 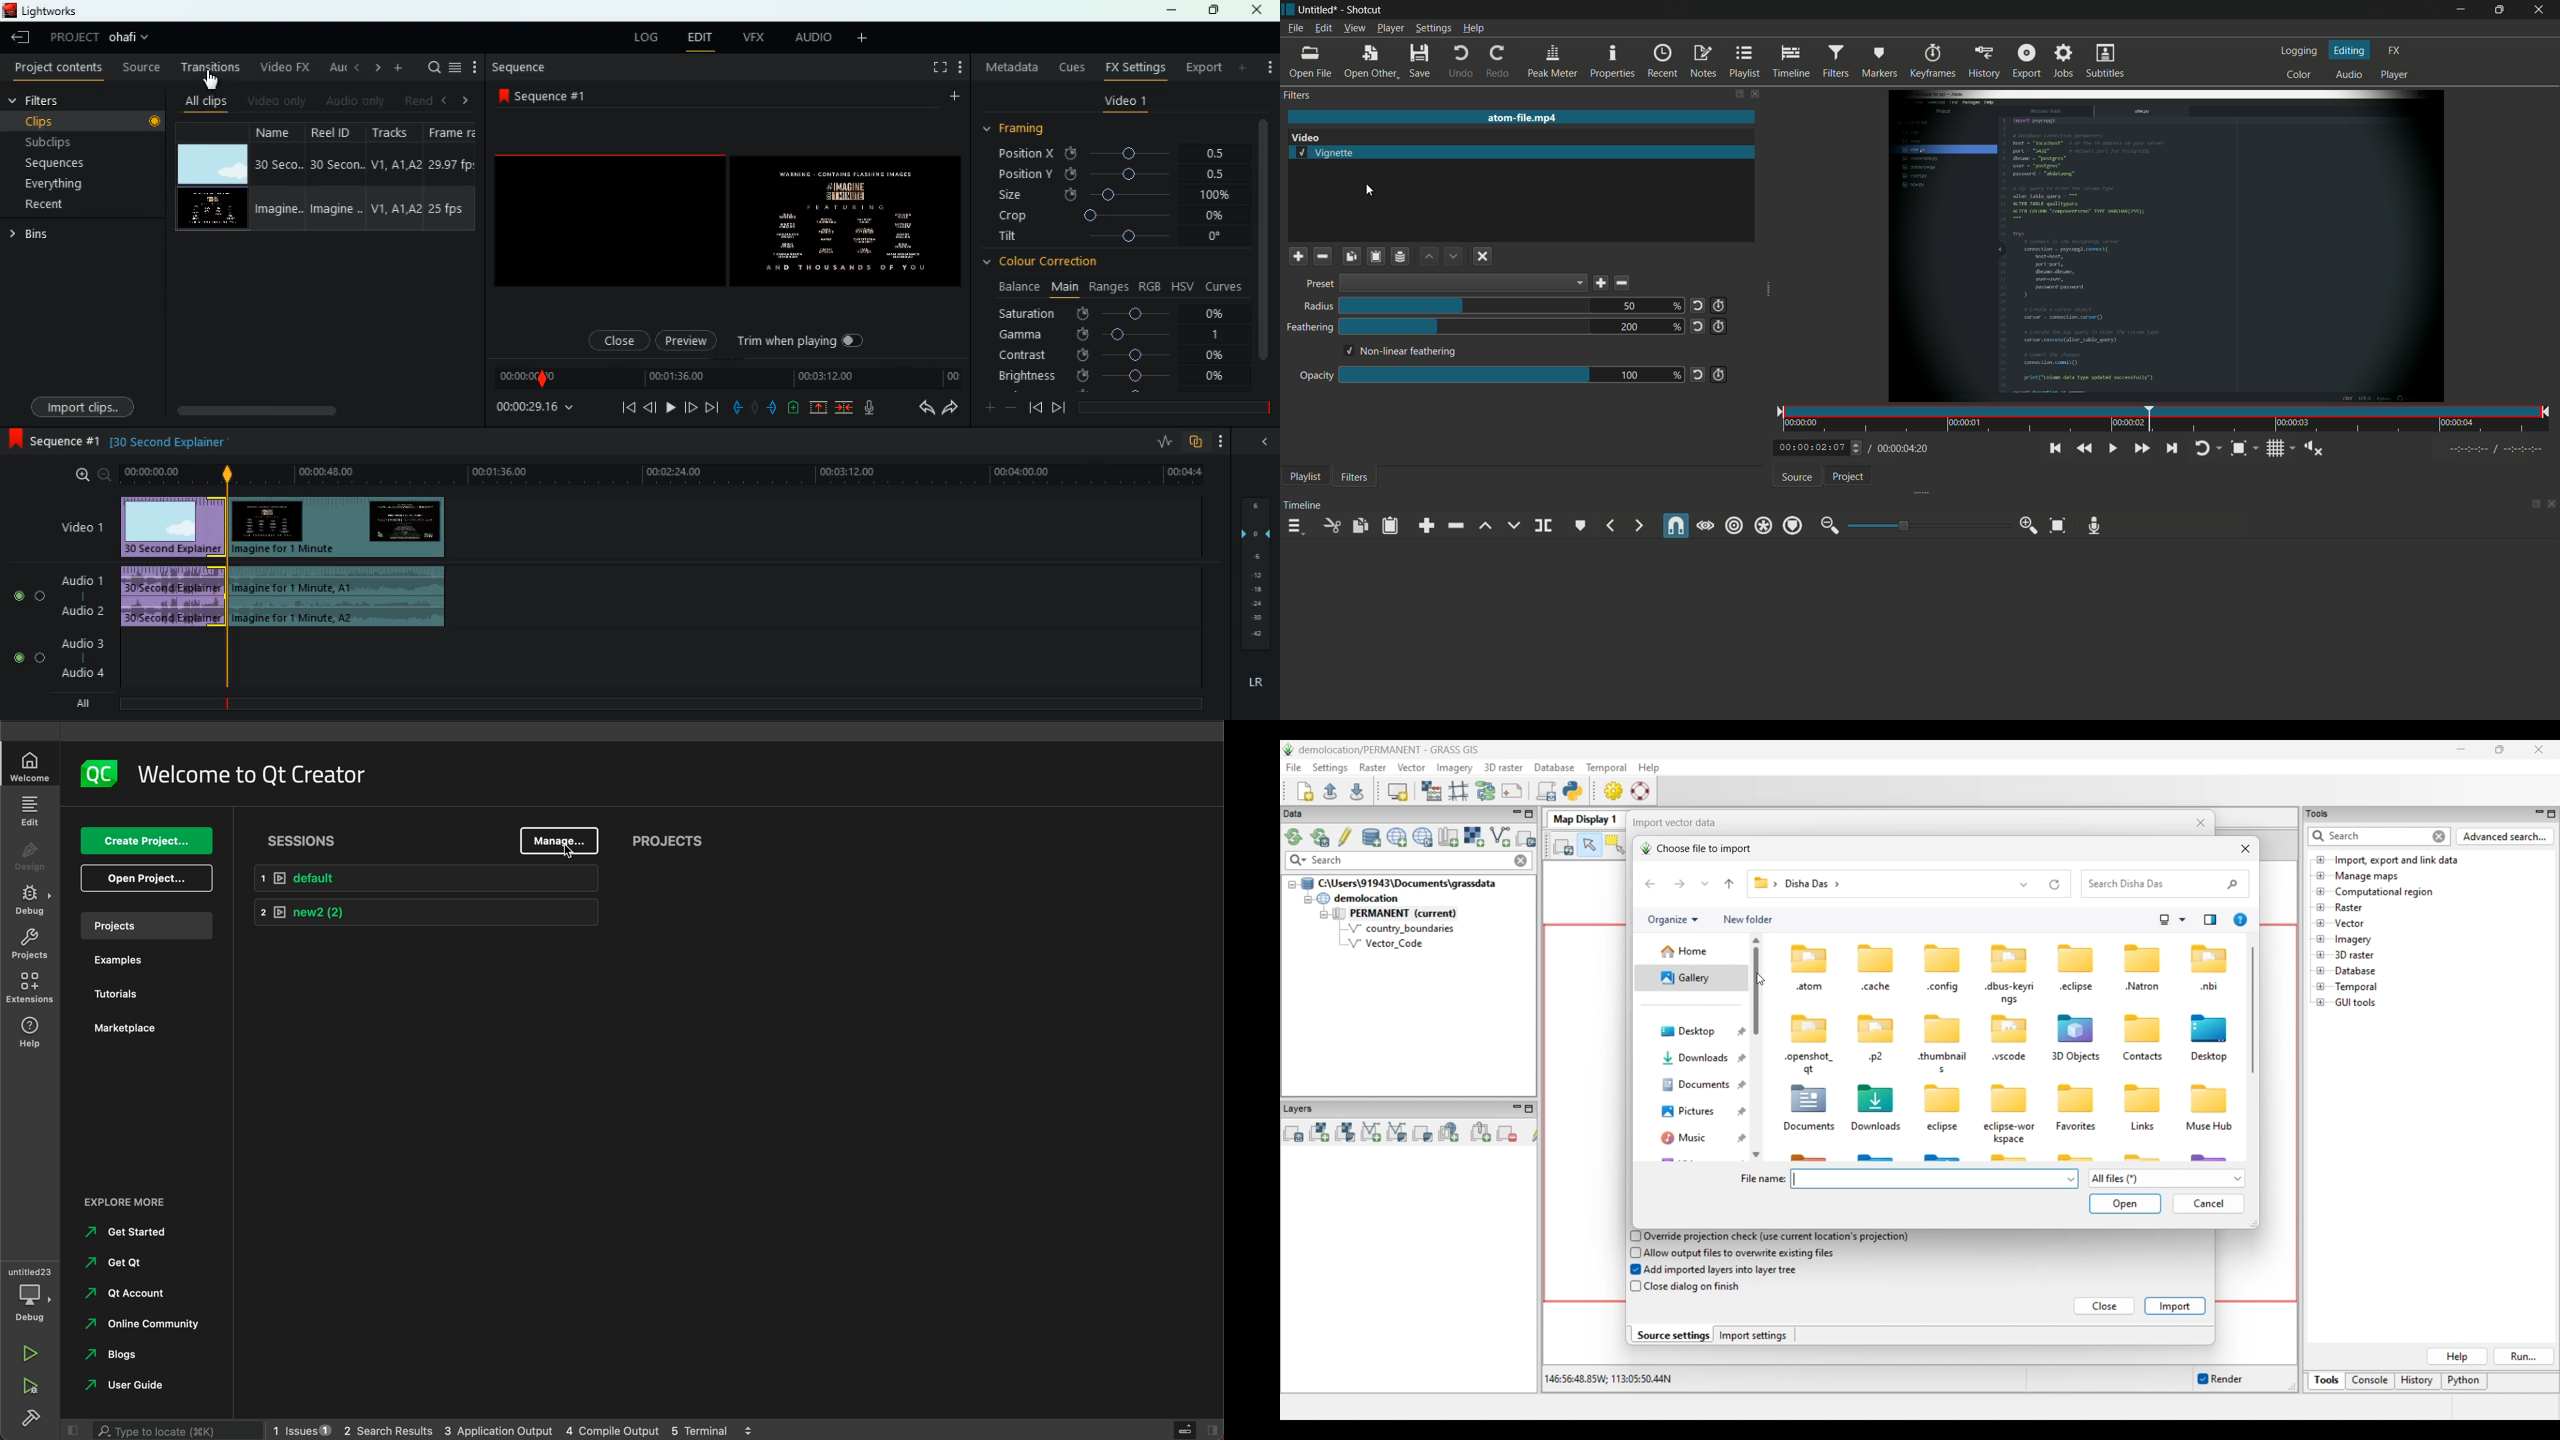 I want to click on more, so click(x=866, y=39).